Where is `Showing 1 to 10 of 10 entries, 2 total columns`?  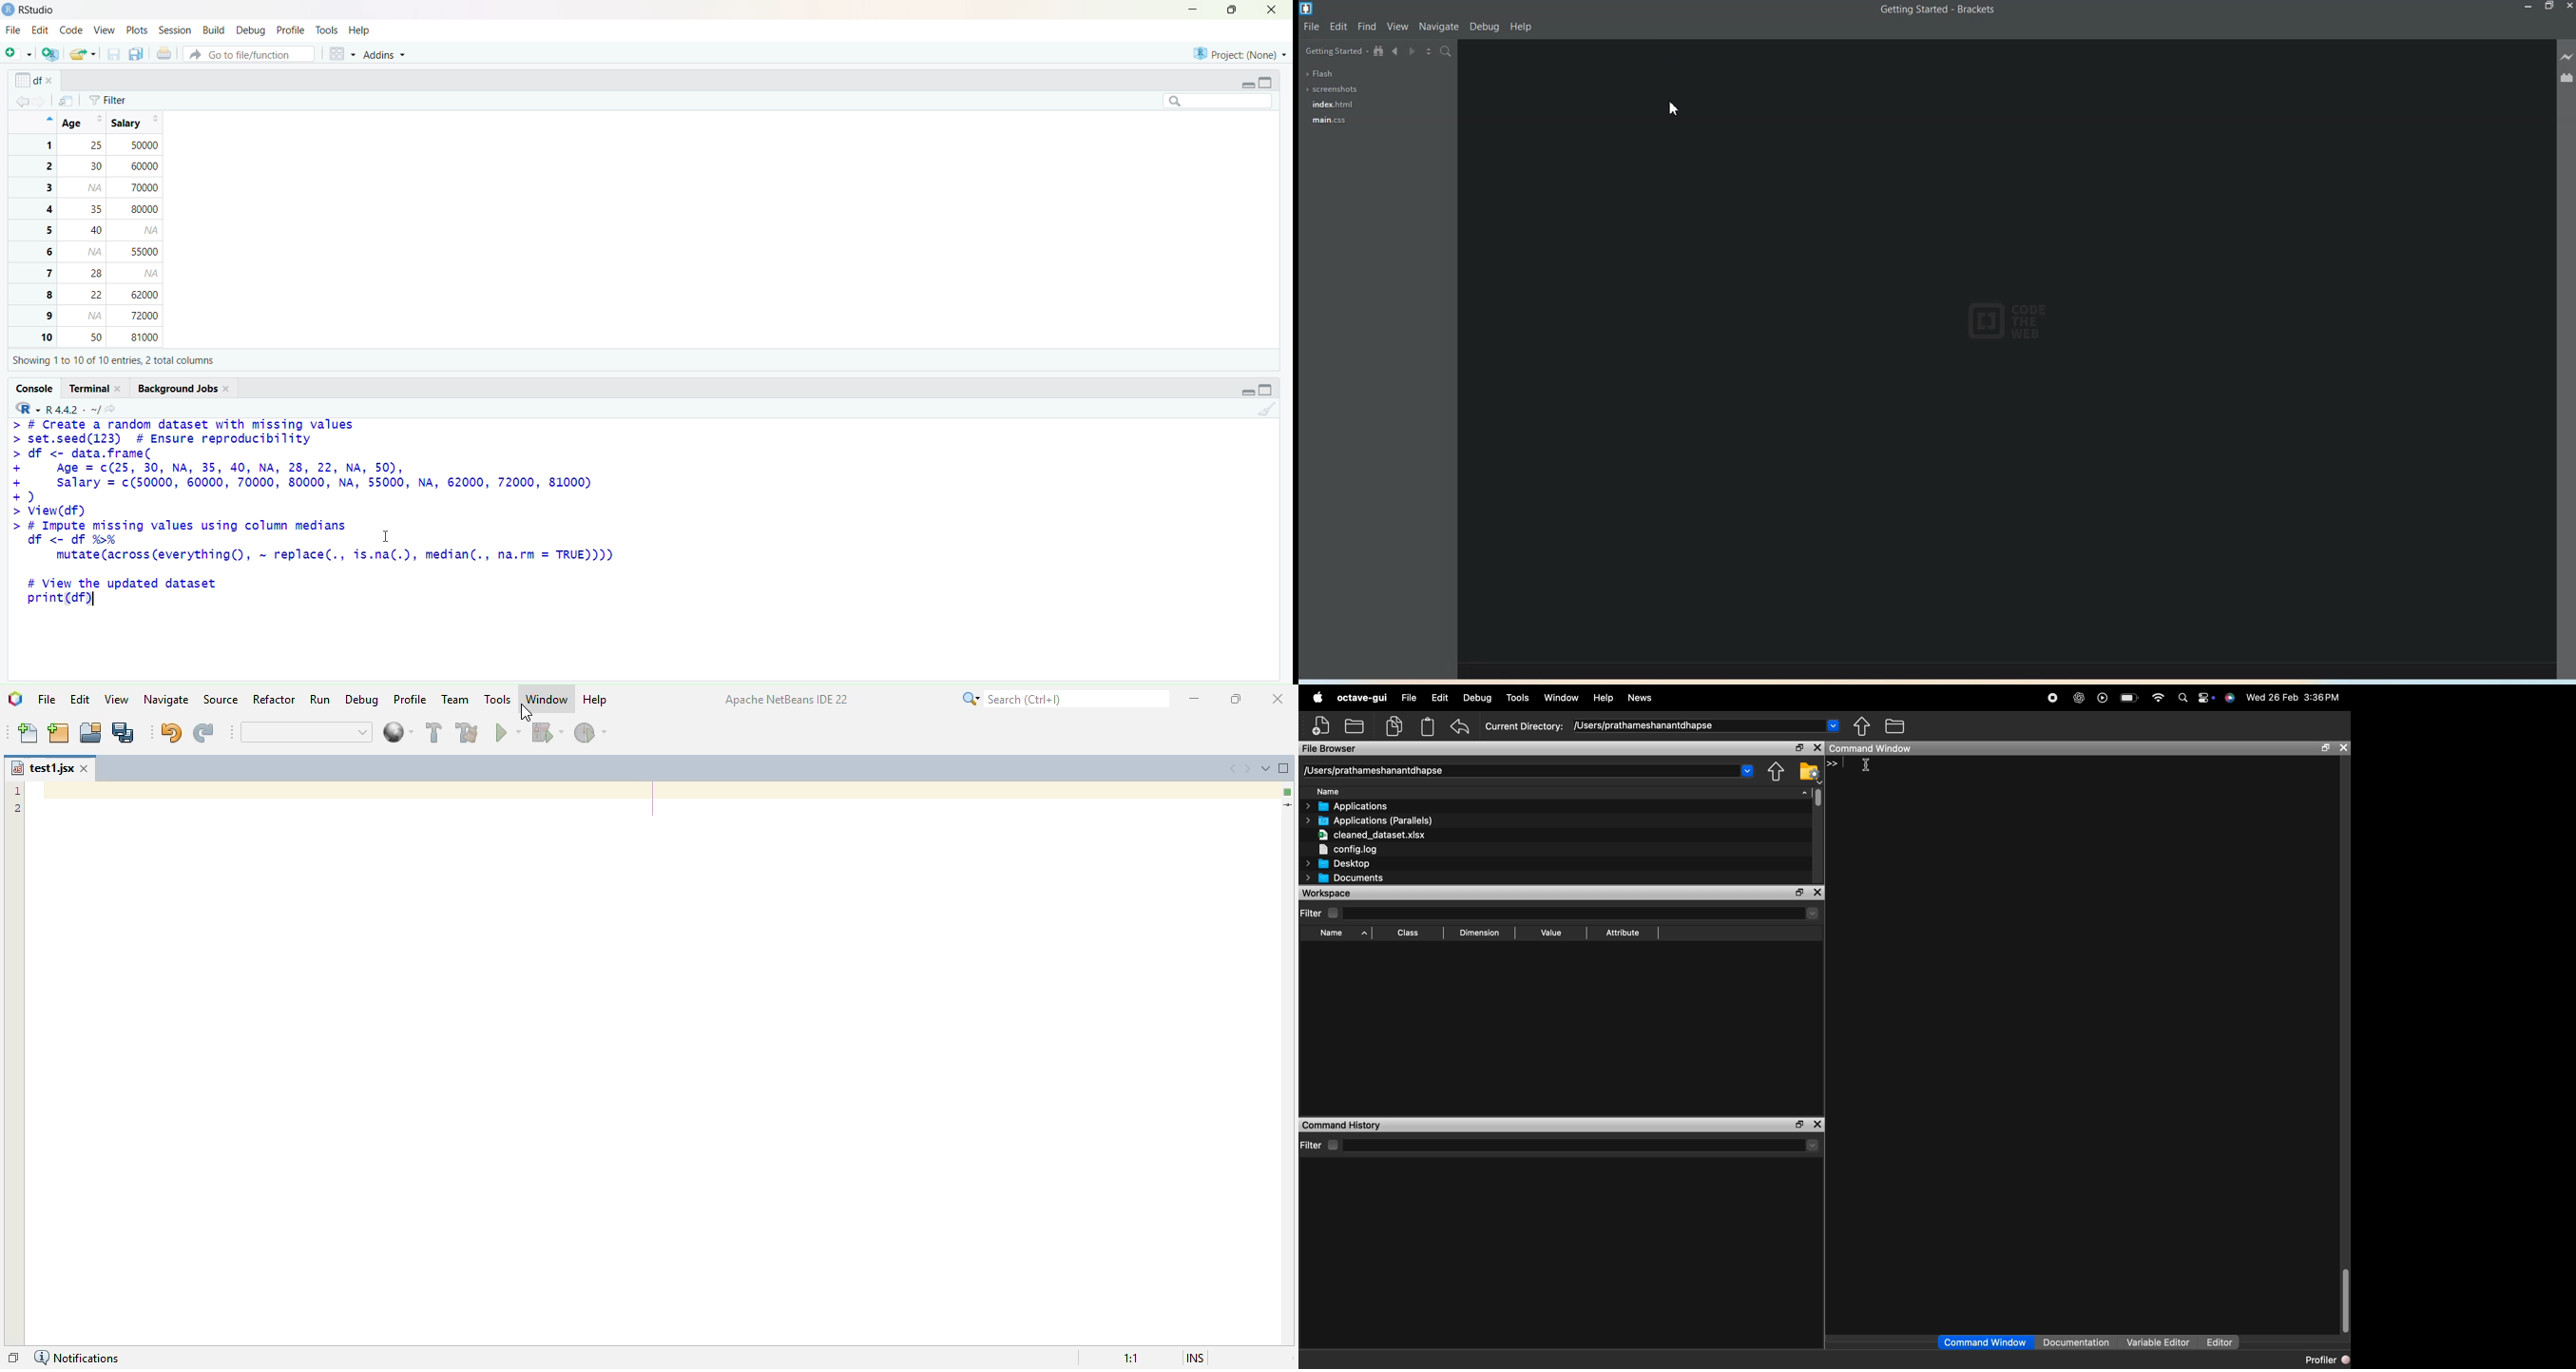 Showing 1 to 10 of 10 entries, 2 total columns is located at coordinates (110, 359).